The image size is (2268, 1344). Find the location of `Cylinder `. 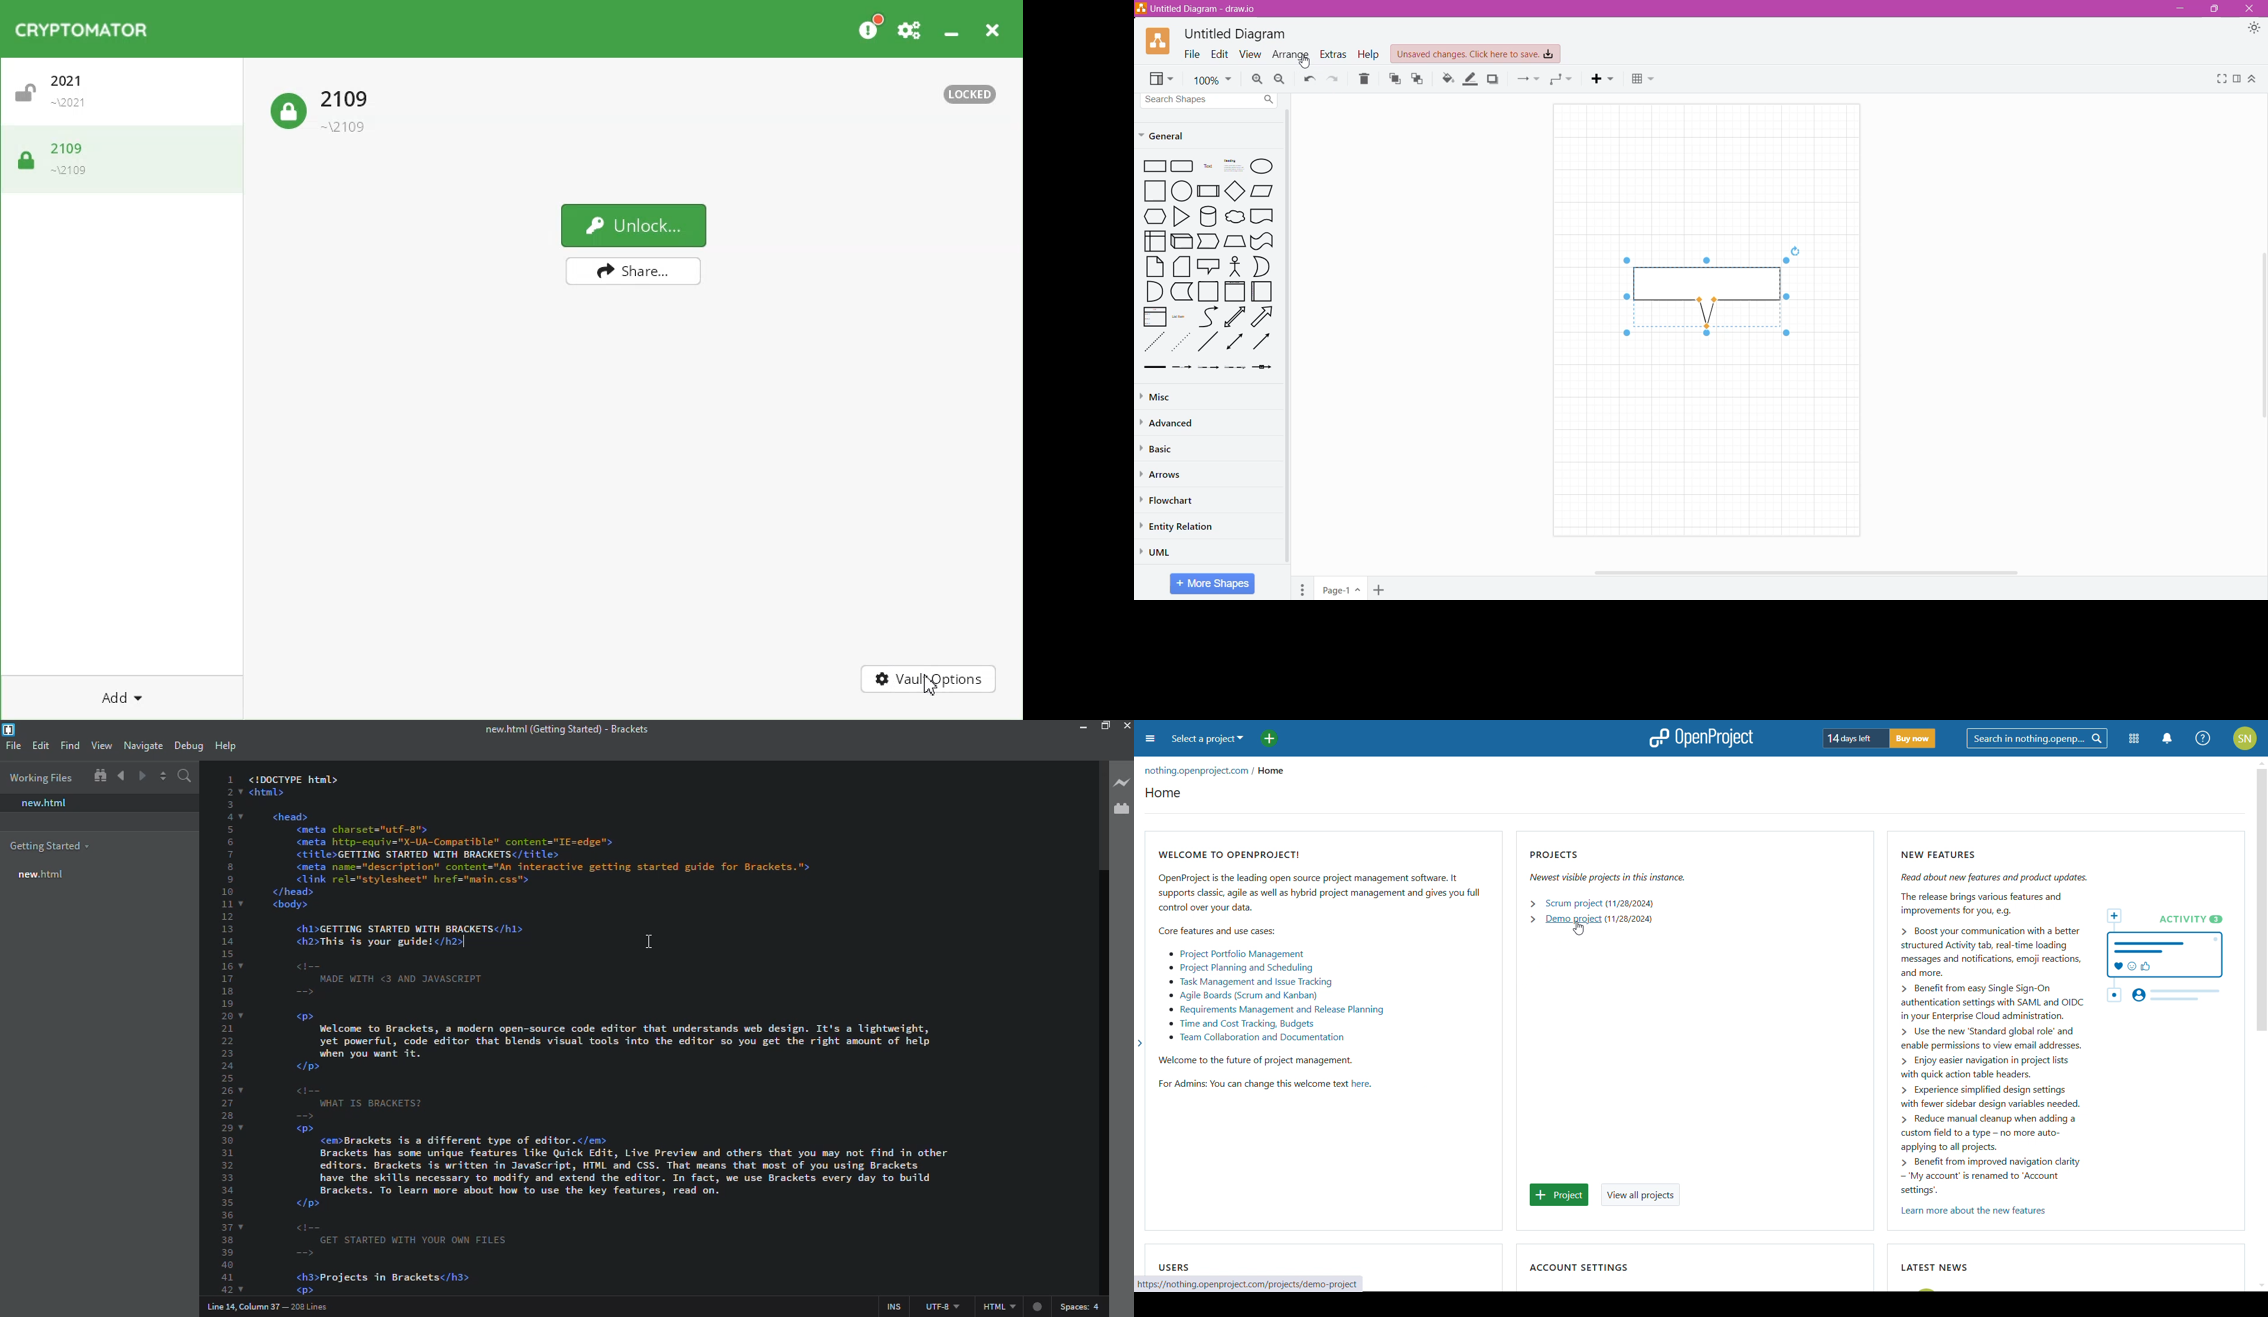

Cylinder  is located at coordinates (1208, 216).